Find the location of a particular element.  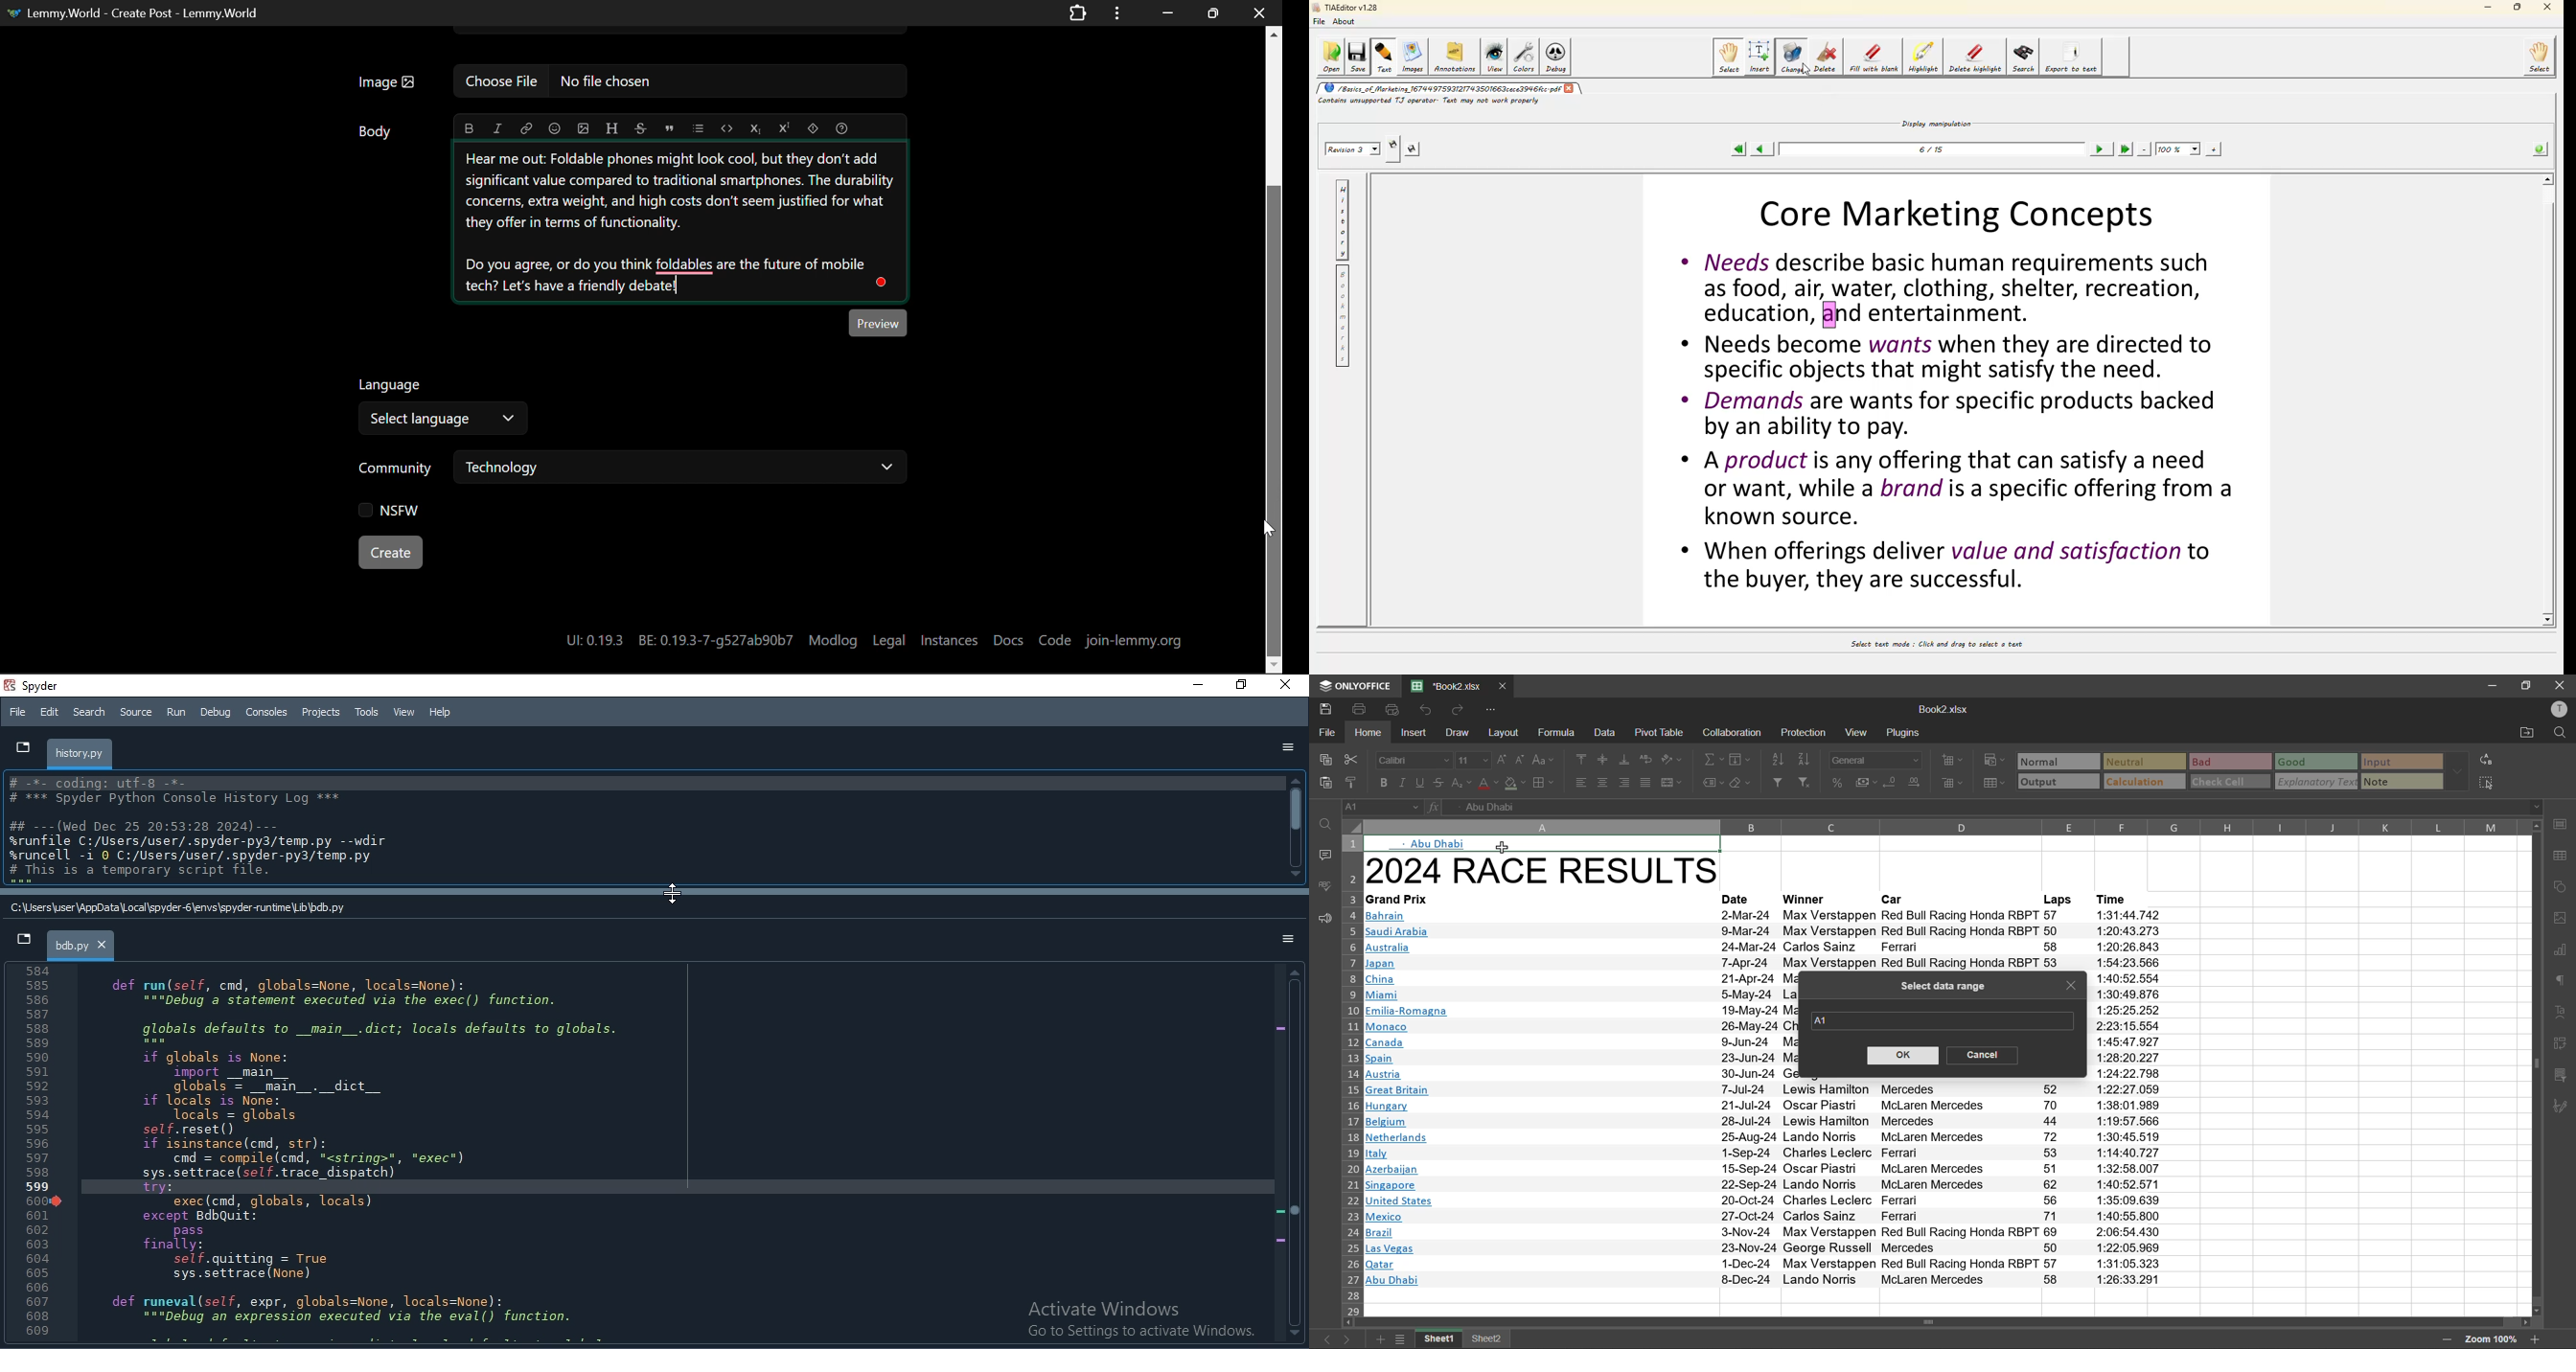

find is located at coordinates (1329, 827).